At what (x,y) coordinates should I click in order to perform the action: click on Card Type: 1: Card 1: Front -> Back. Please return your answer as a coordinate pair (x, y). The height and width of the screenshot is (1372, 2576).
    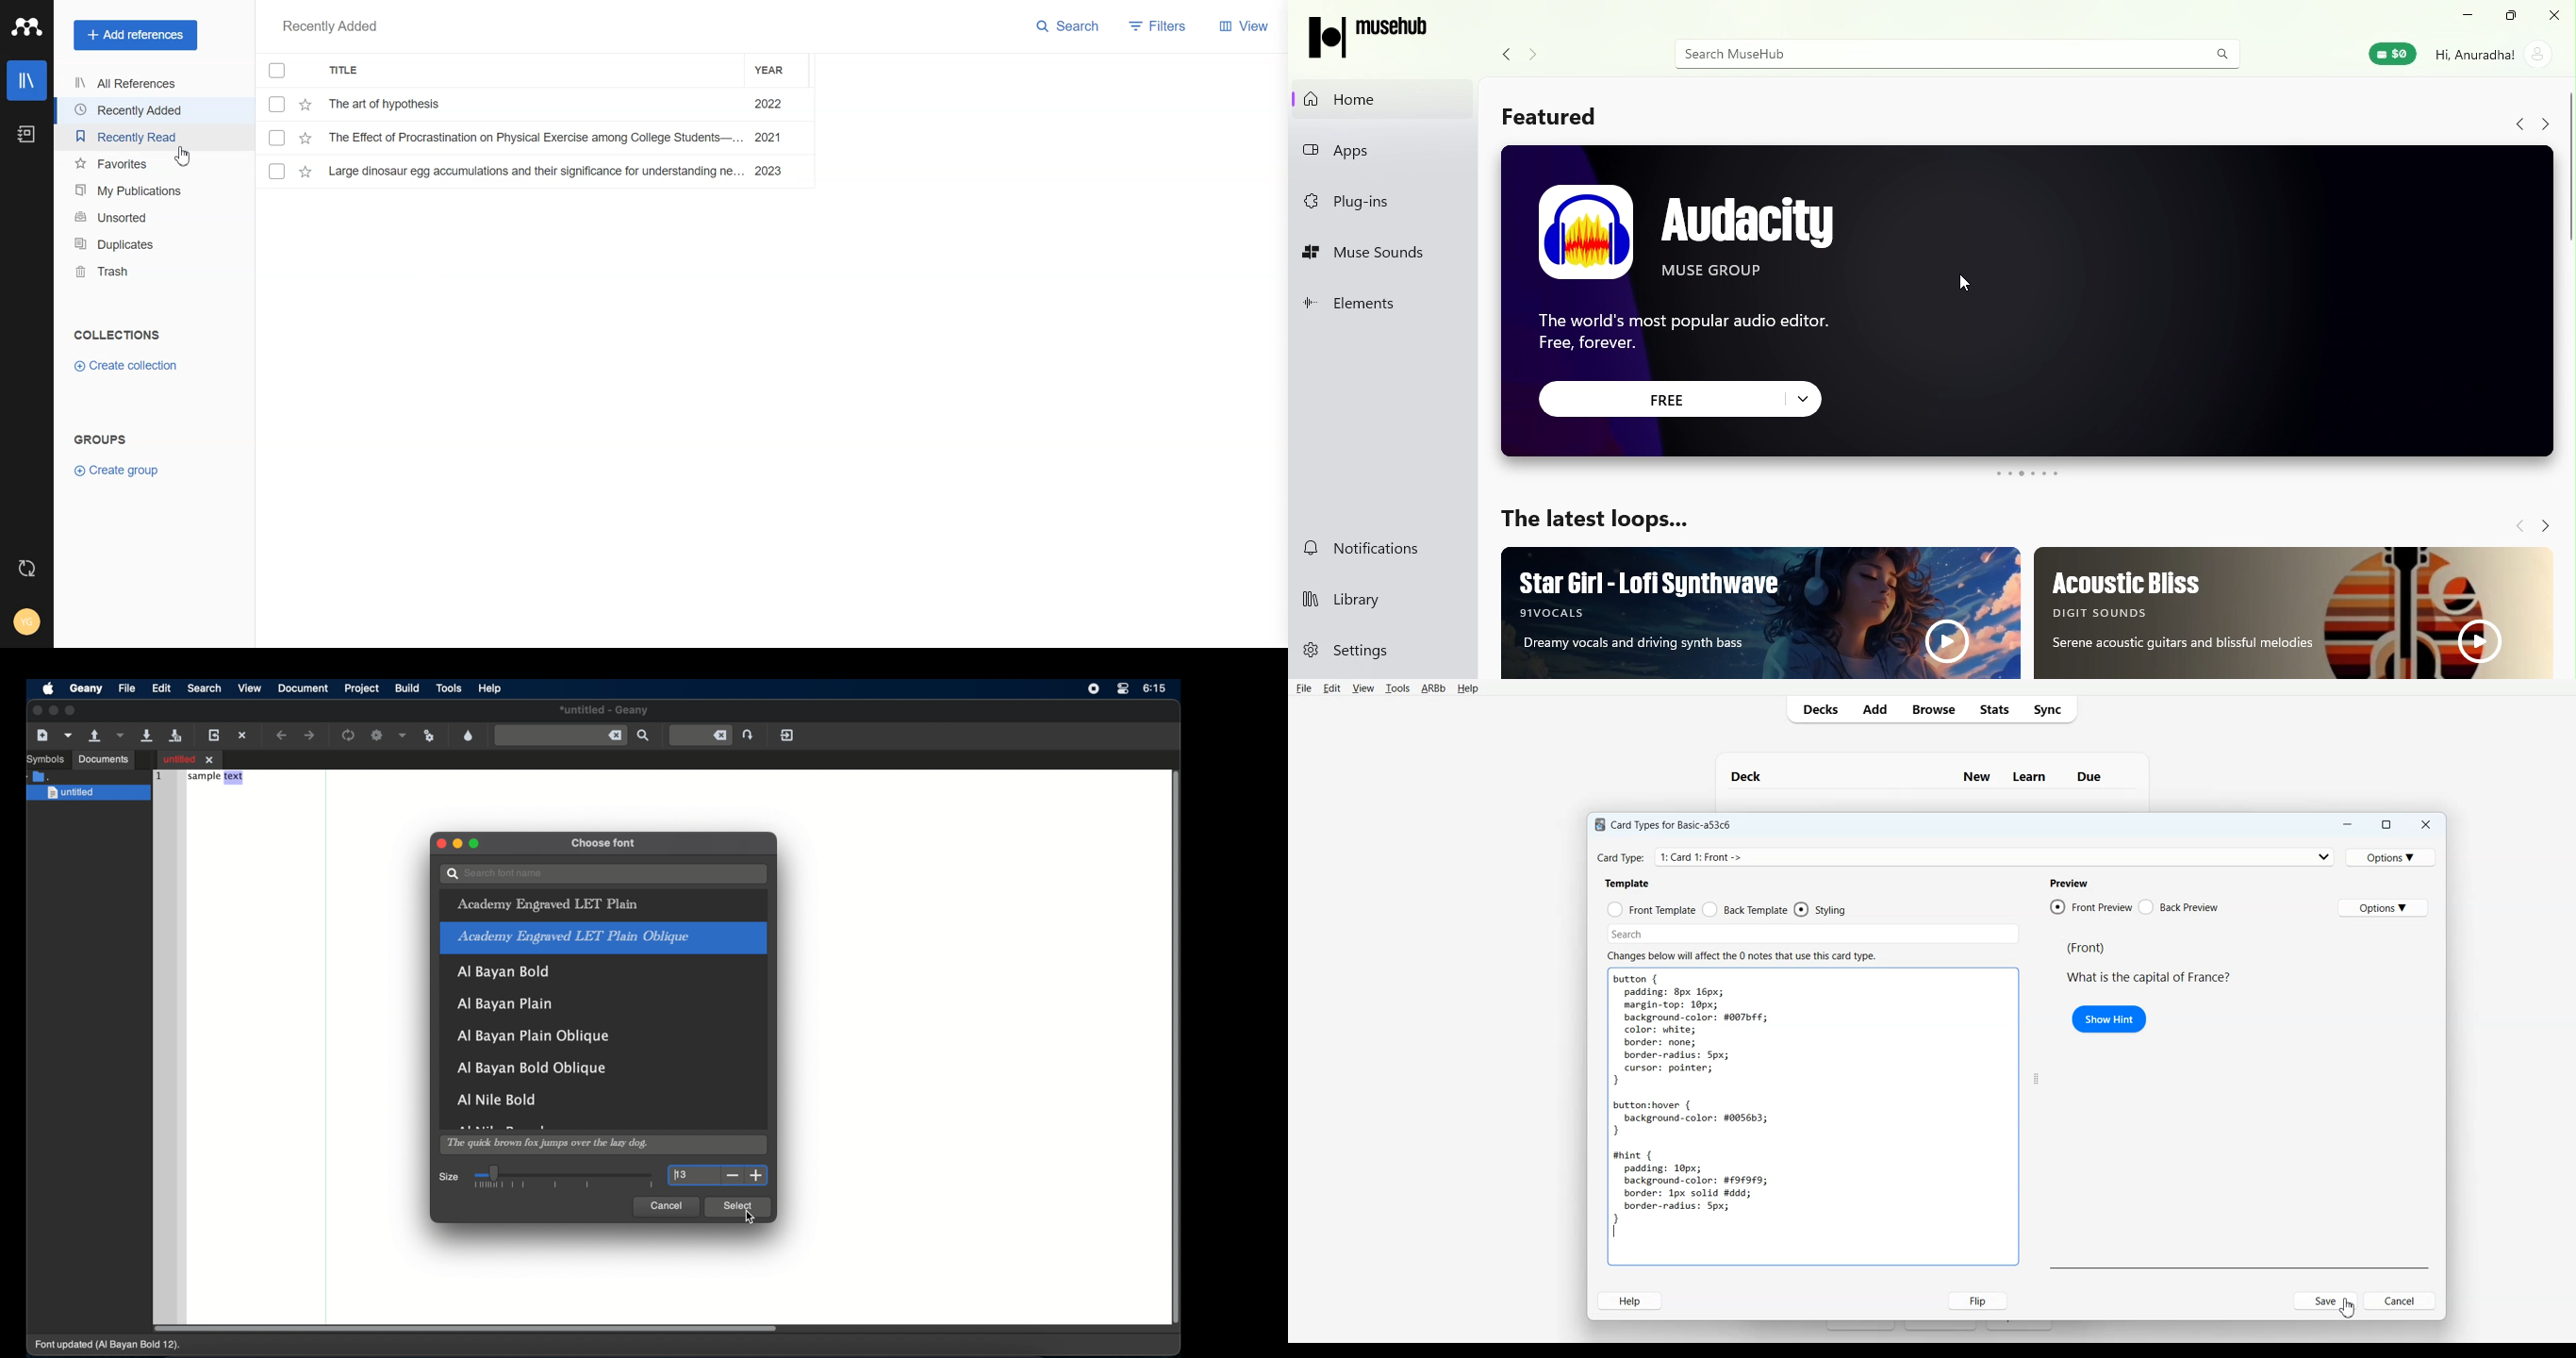
    Looking at the image, I should click on (1719, 857).